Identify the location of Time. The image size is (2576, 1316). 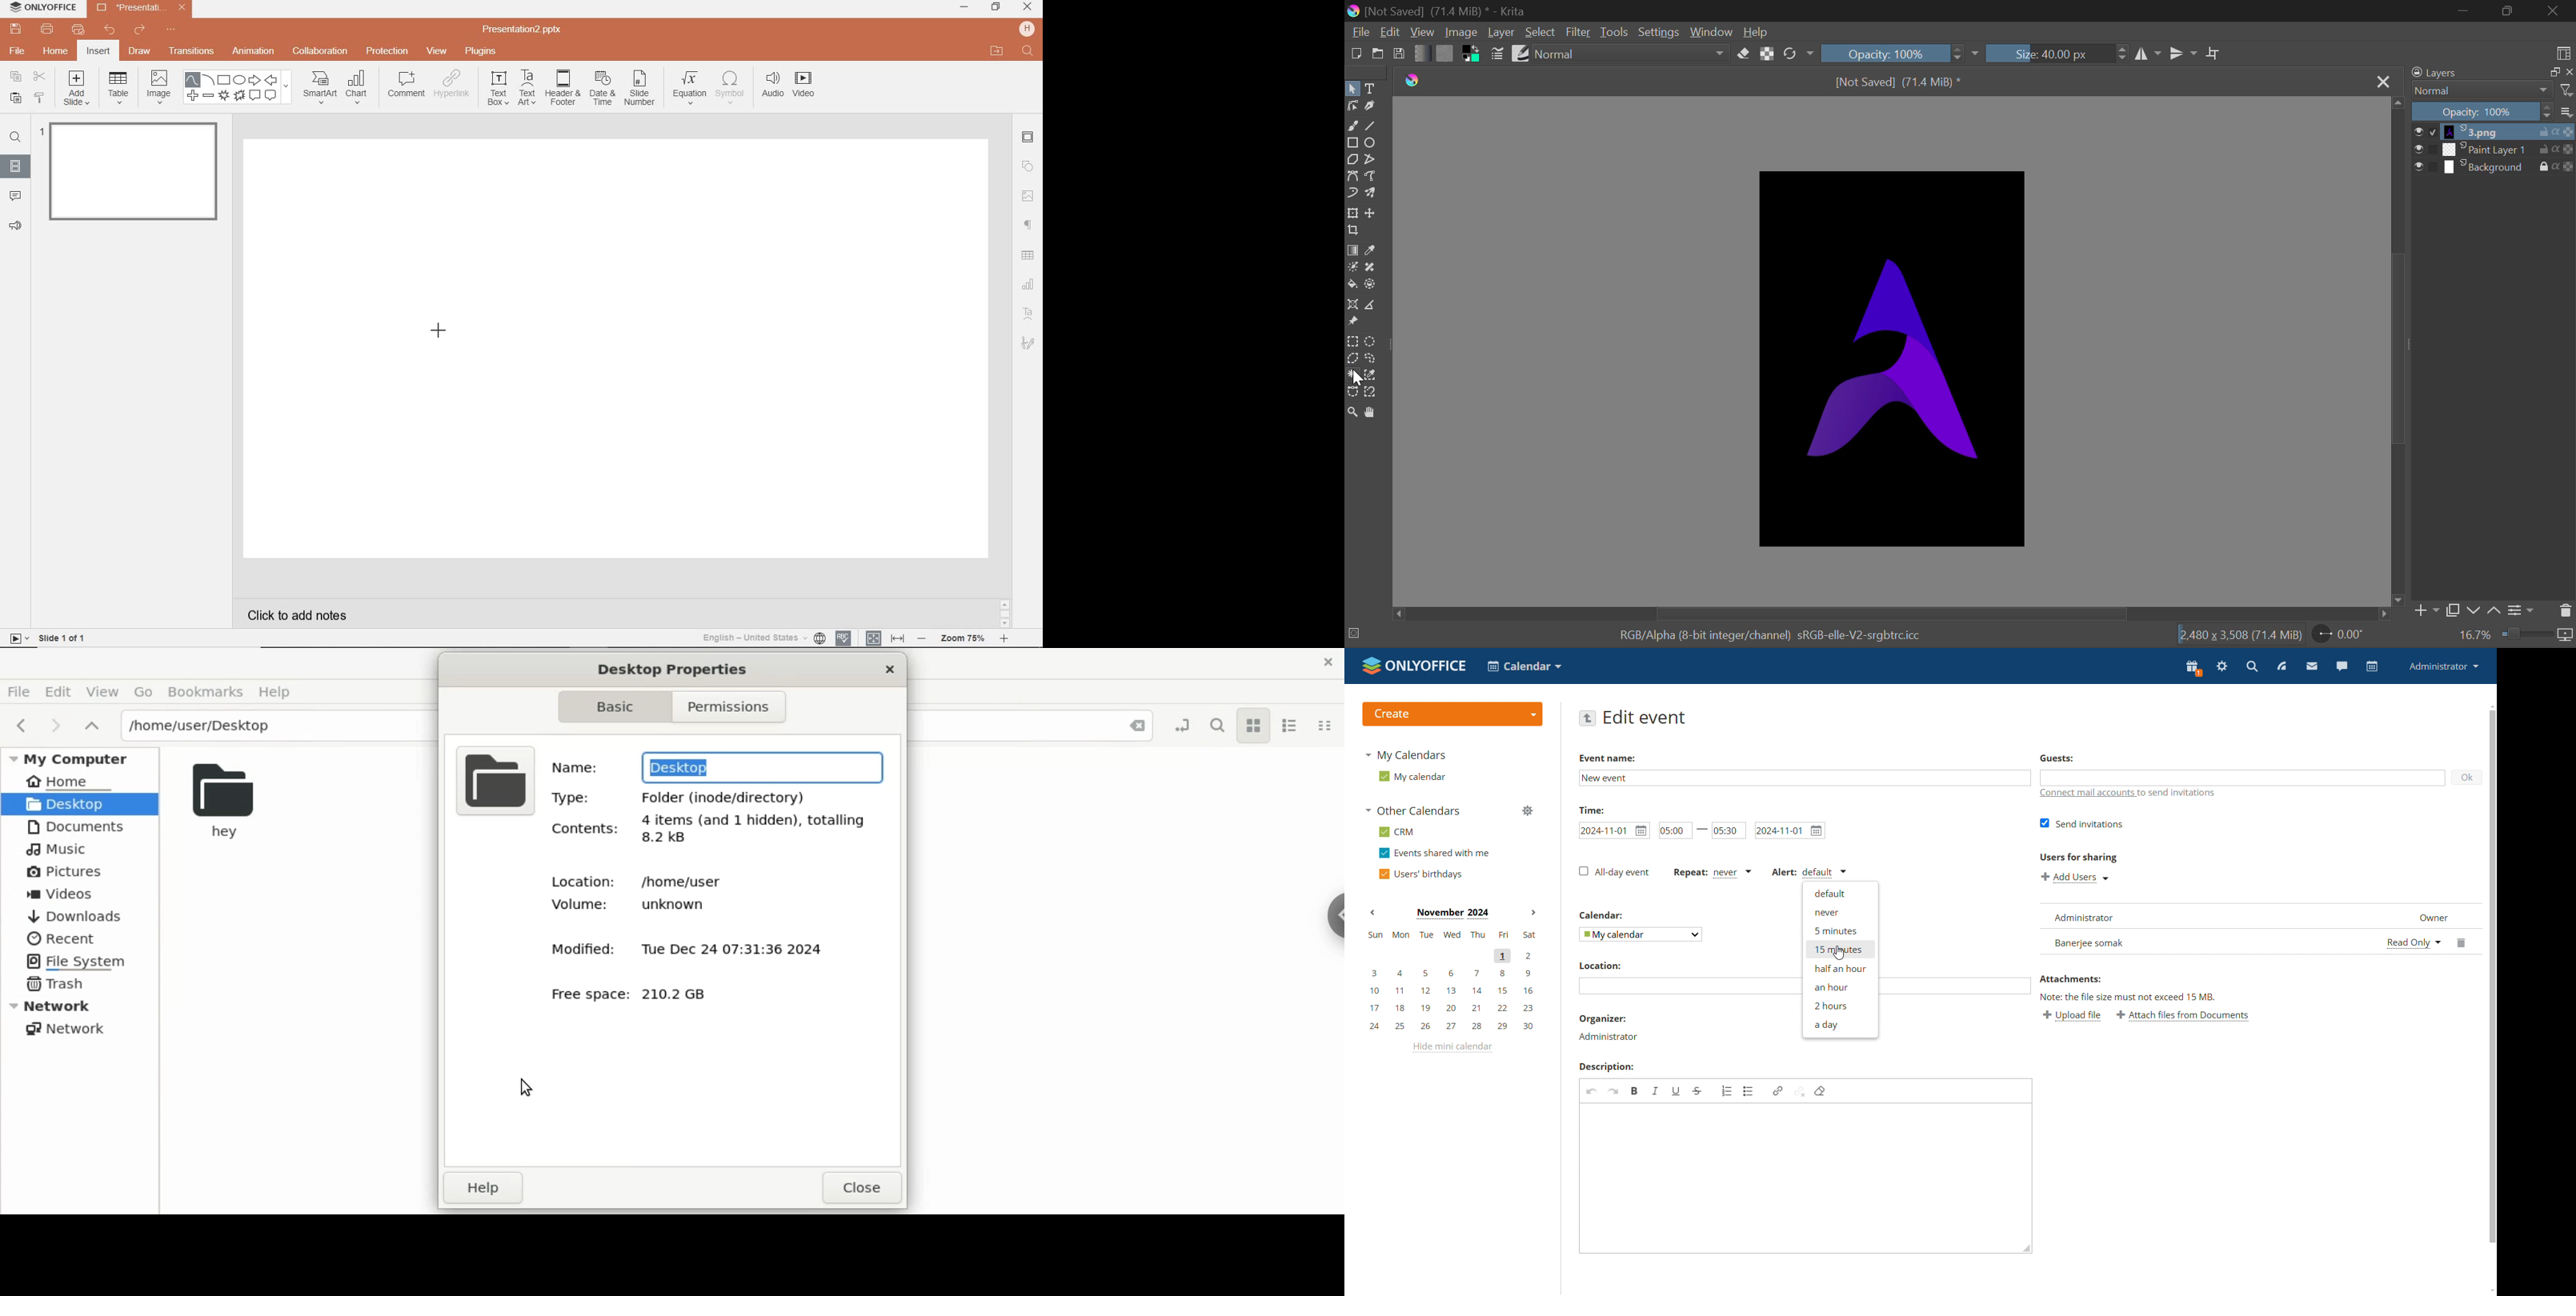
(1592, 809).